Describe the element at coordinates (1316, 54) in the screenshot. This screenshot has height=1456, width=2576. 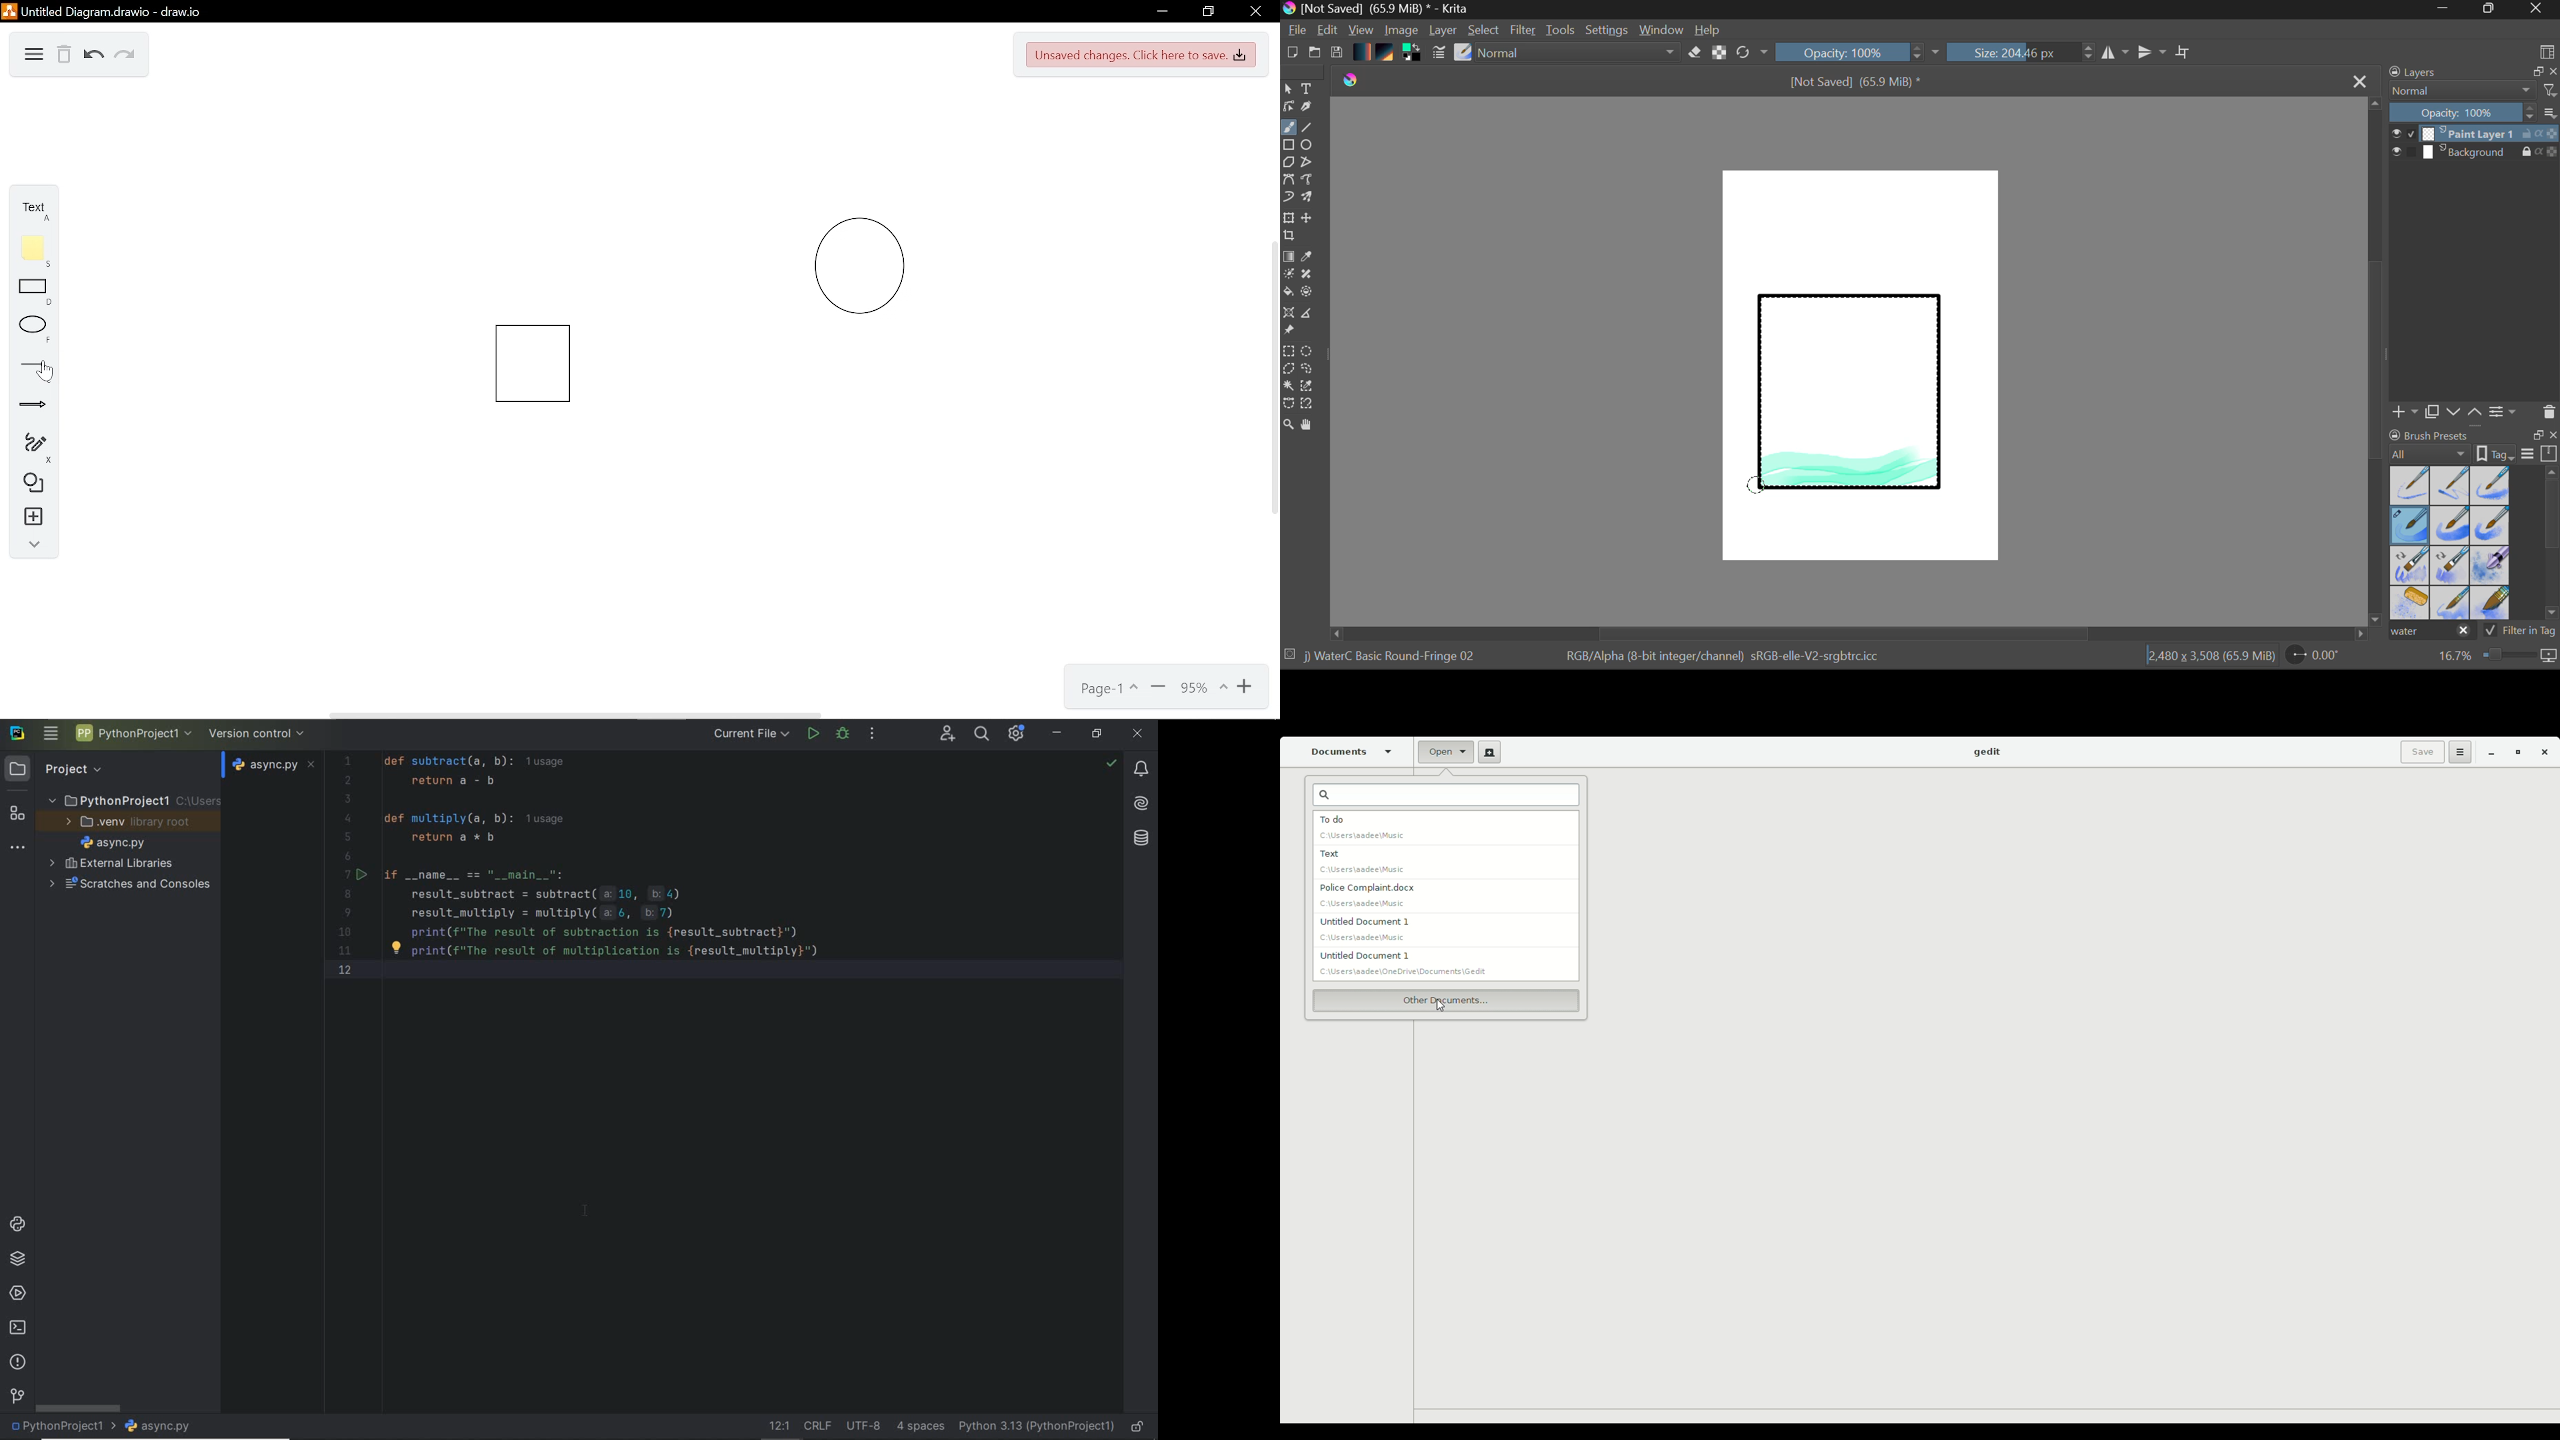
I see `Open` at that location.